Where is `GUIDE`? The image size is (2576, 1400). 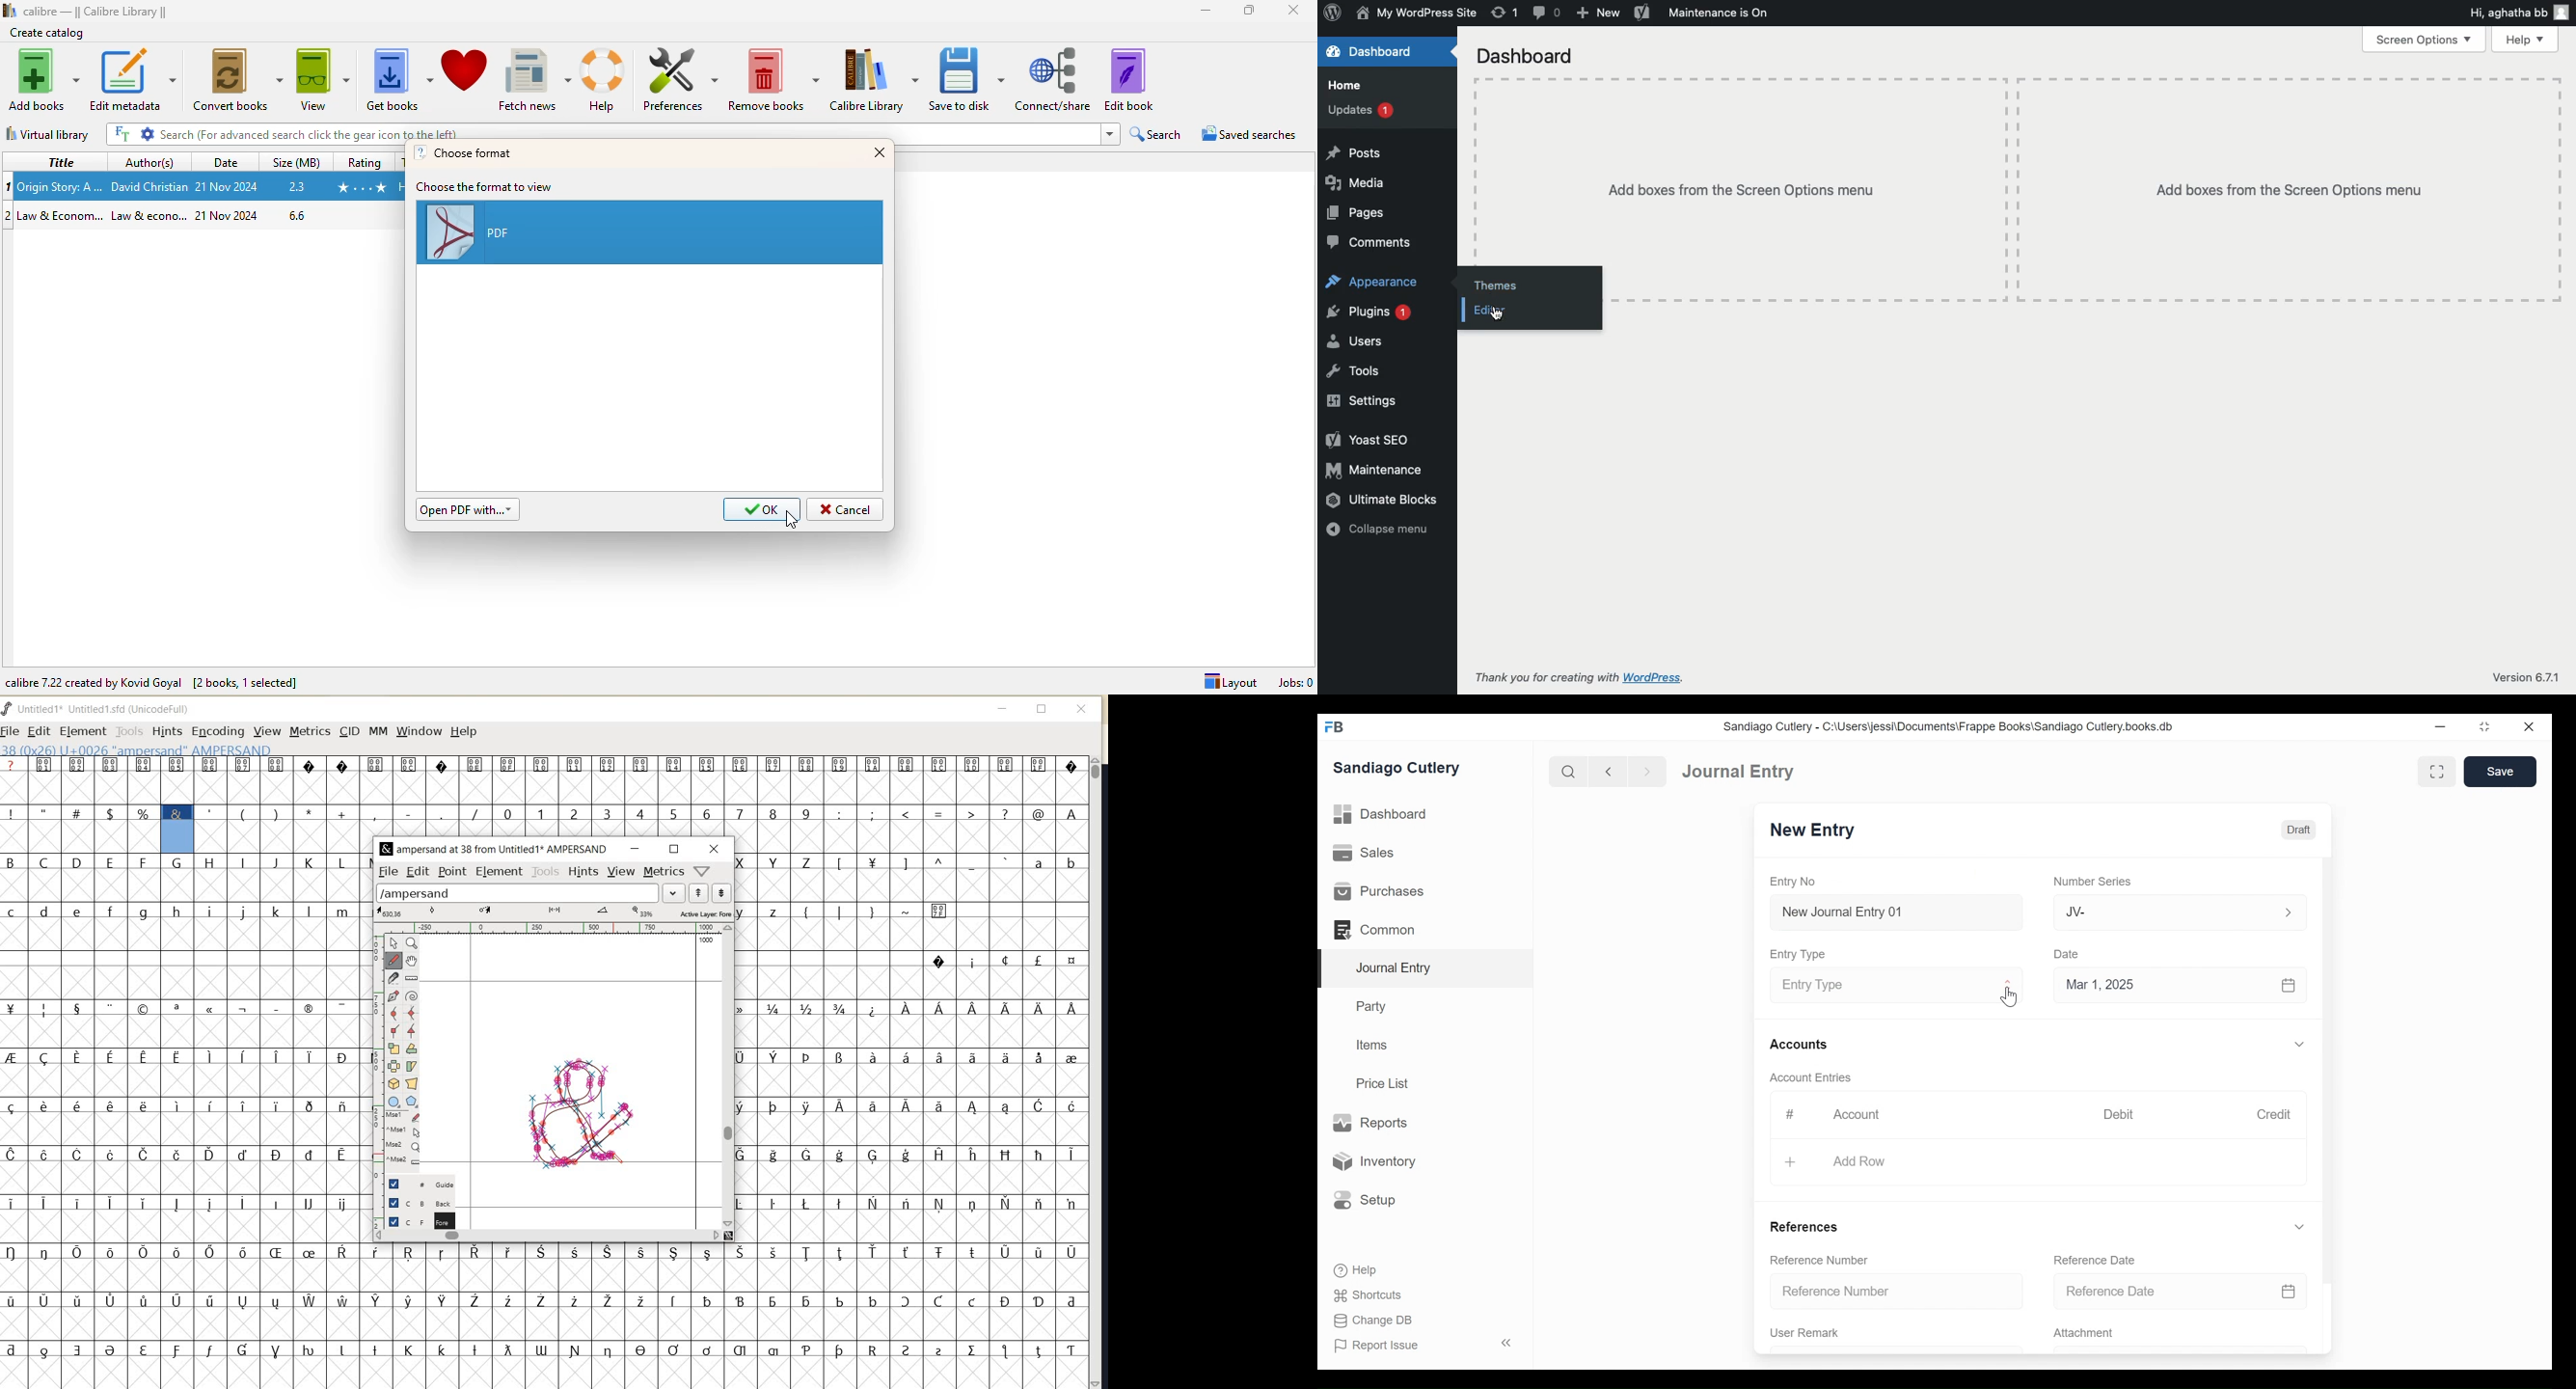
GUIDE is located at coordinates (419, 1183).